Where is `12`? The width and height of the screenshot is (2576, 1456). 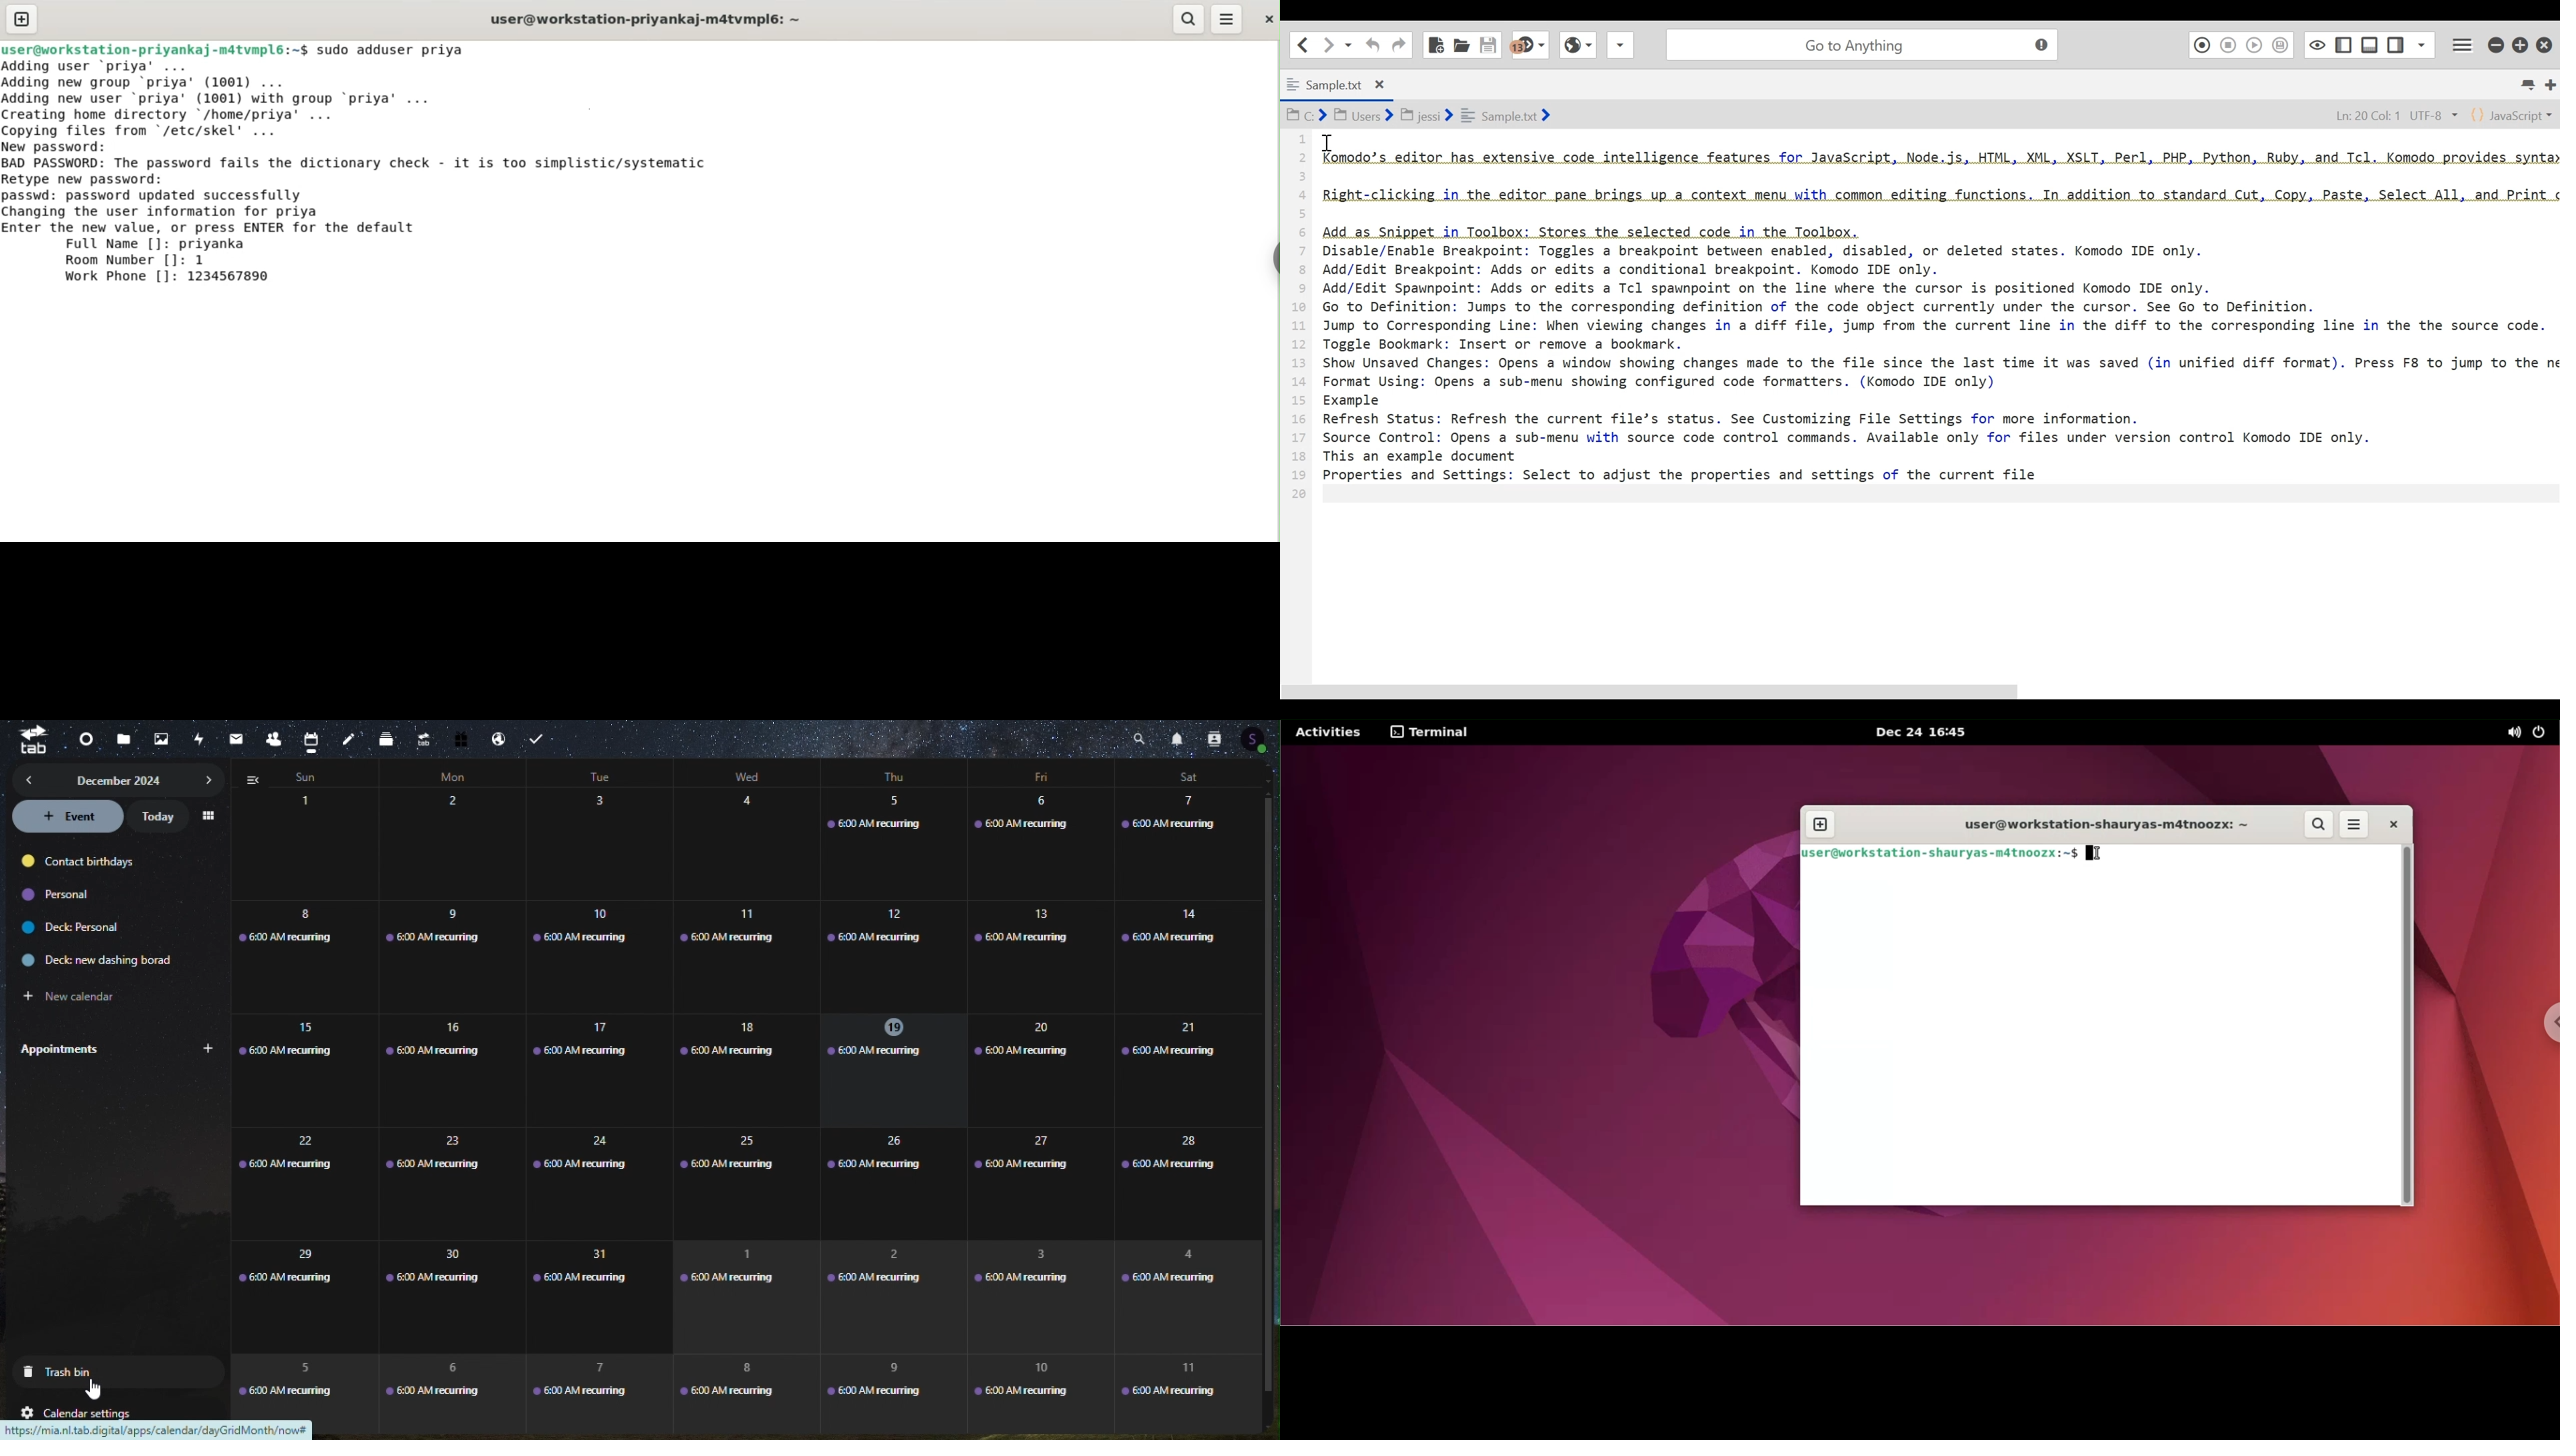
12 is located at coordinates (886, 958).